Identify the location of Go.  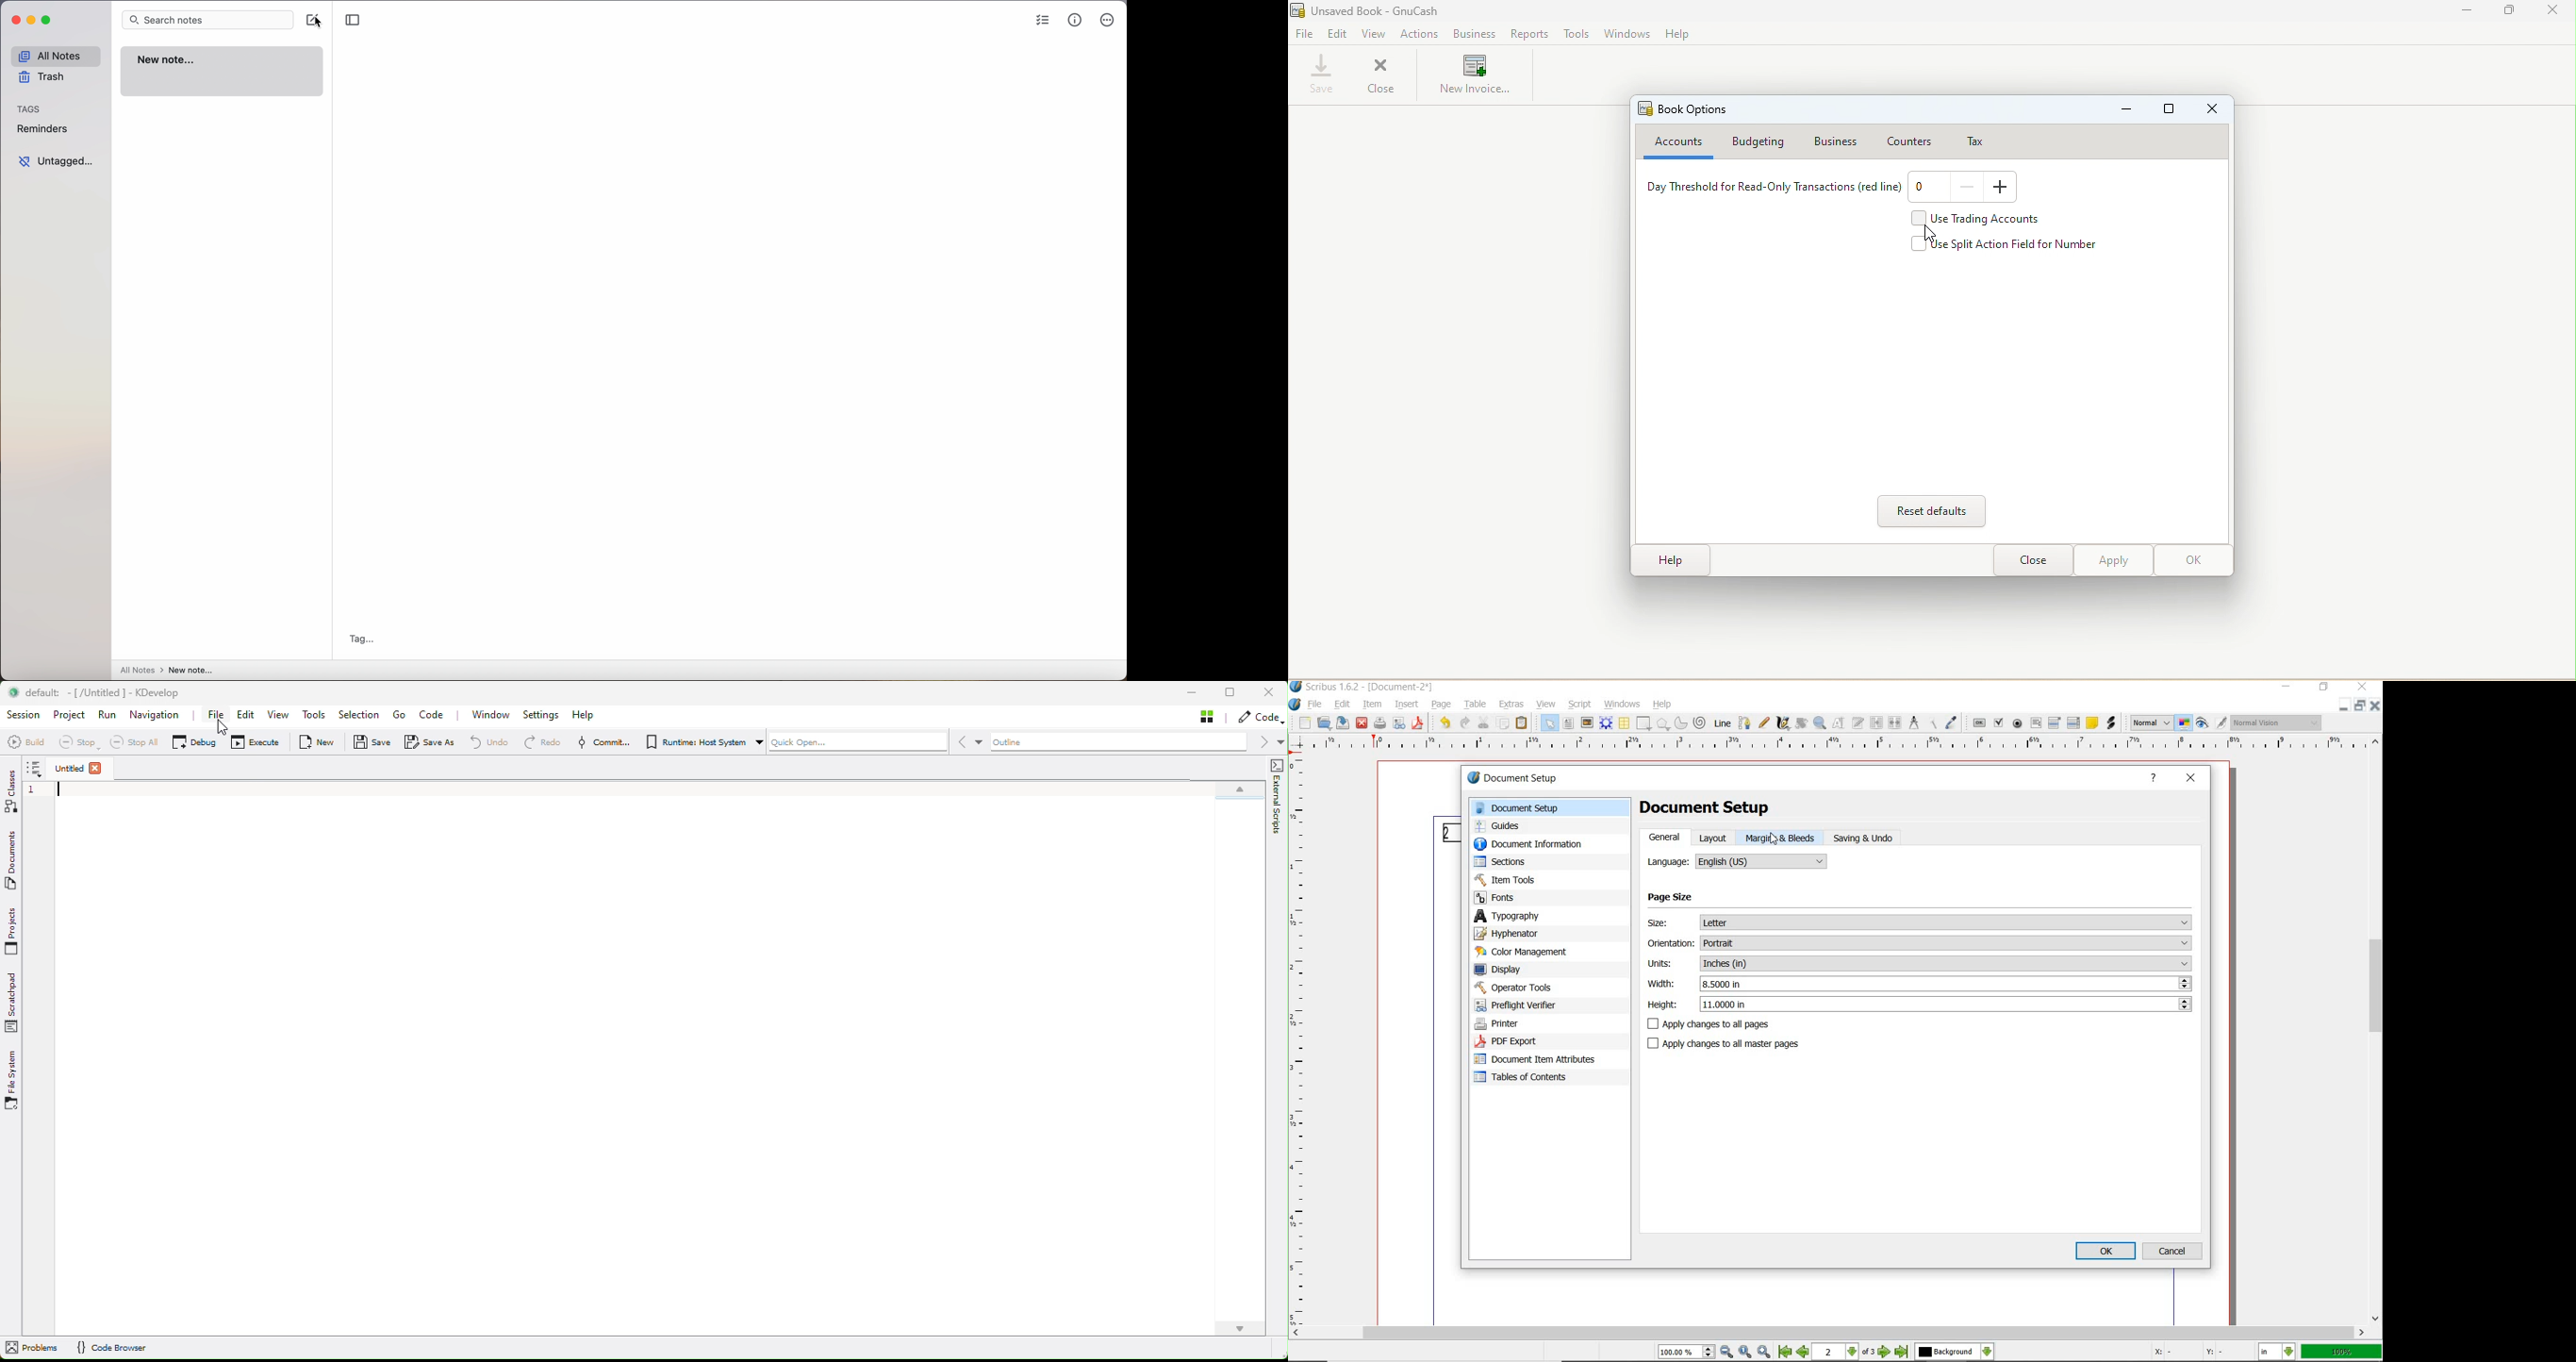
(399, 715).